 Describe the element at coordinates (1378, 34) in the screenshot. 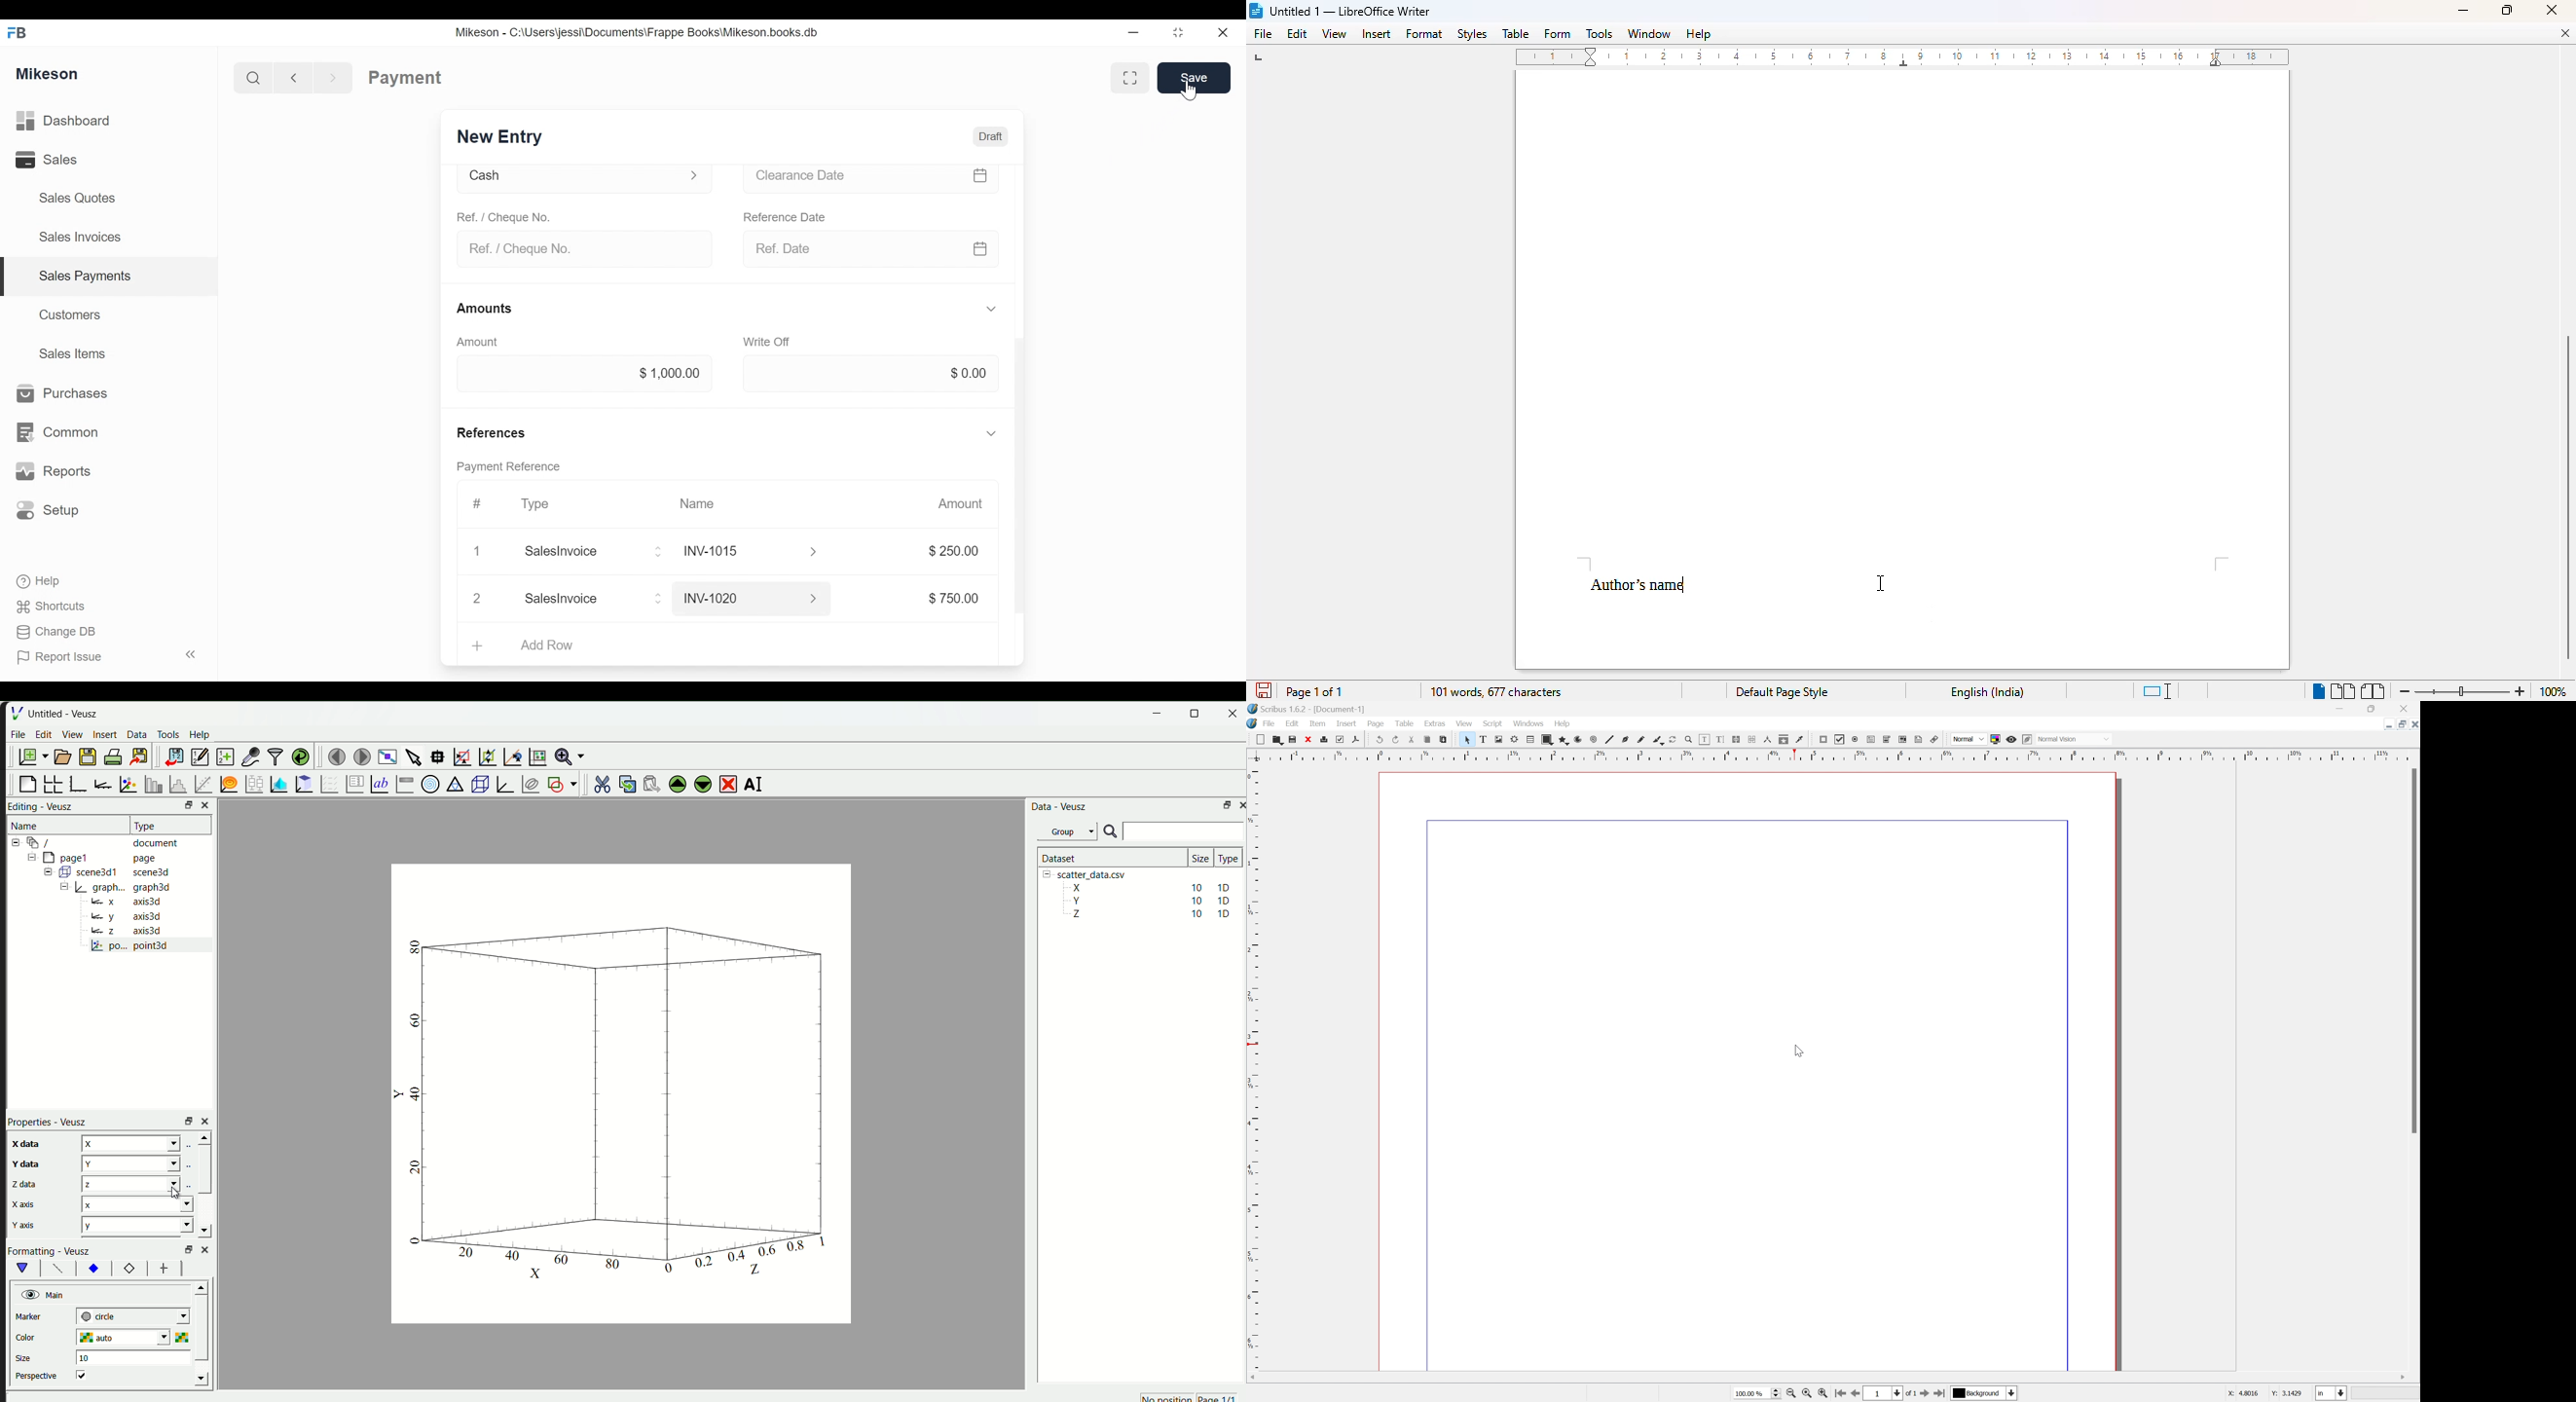

I see `insert` at that location.